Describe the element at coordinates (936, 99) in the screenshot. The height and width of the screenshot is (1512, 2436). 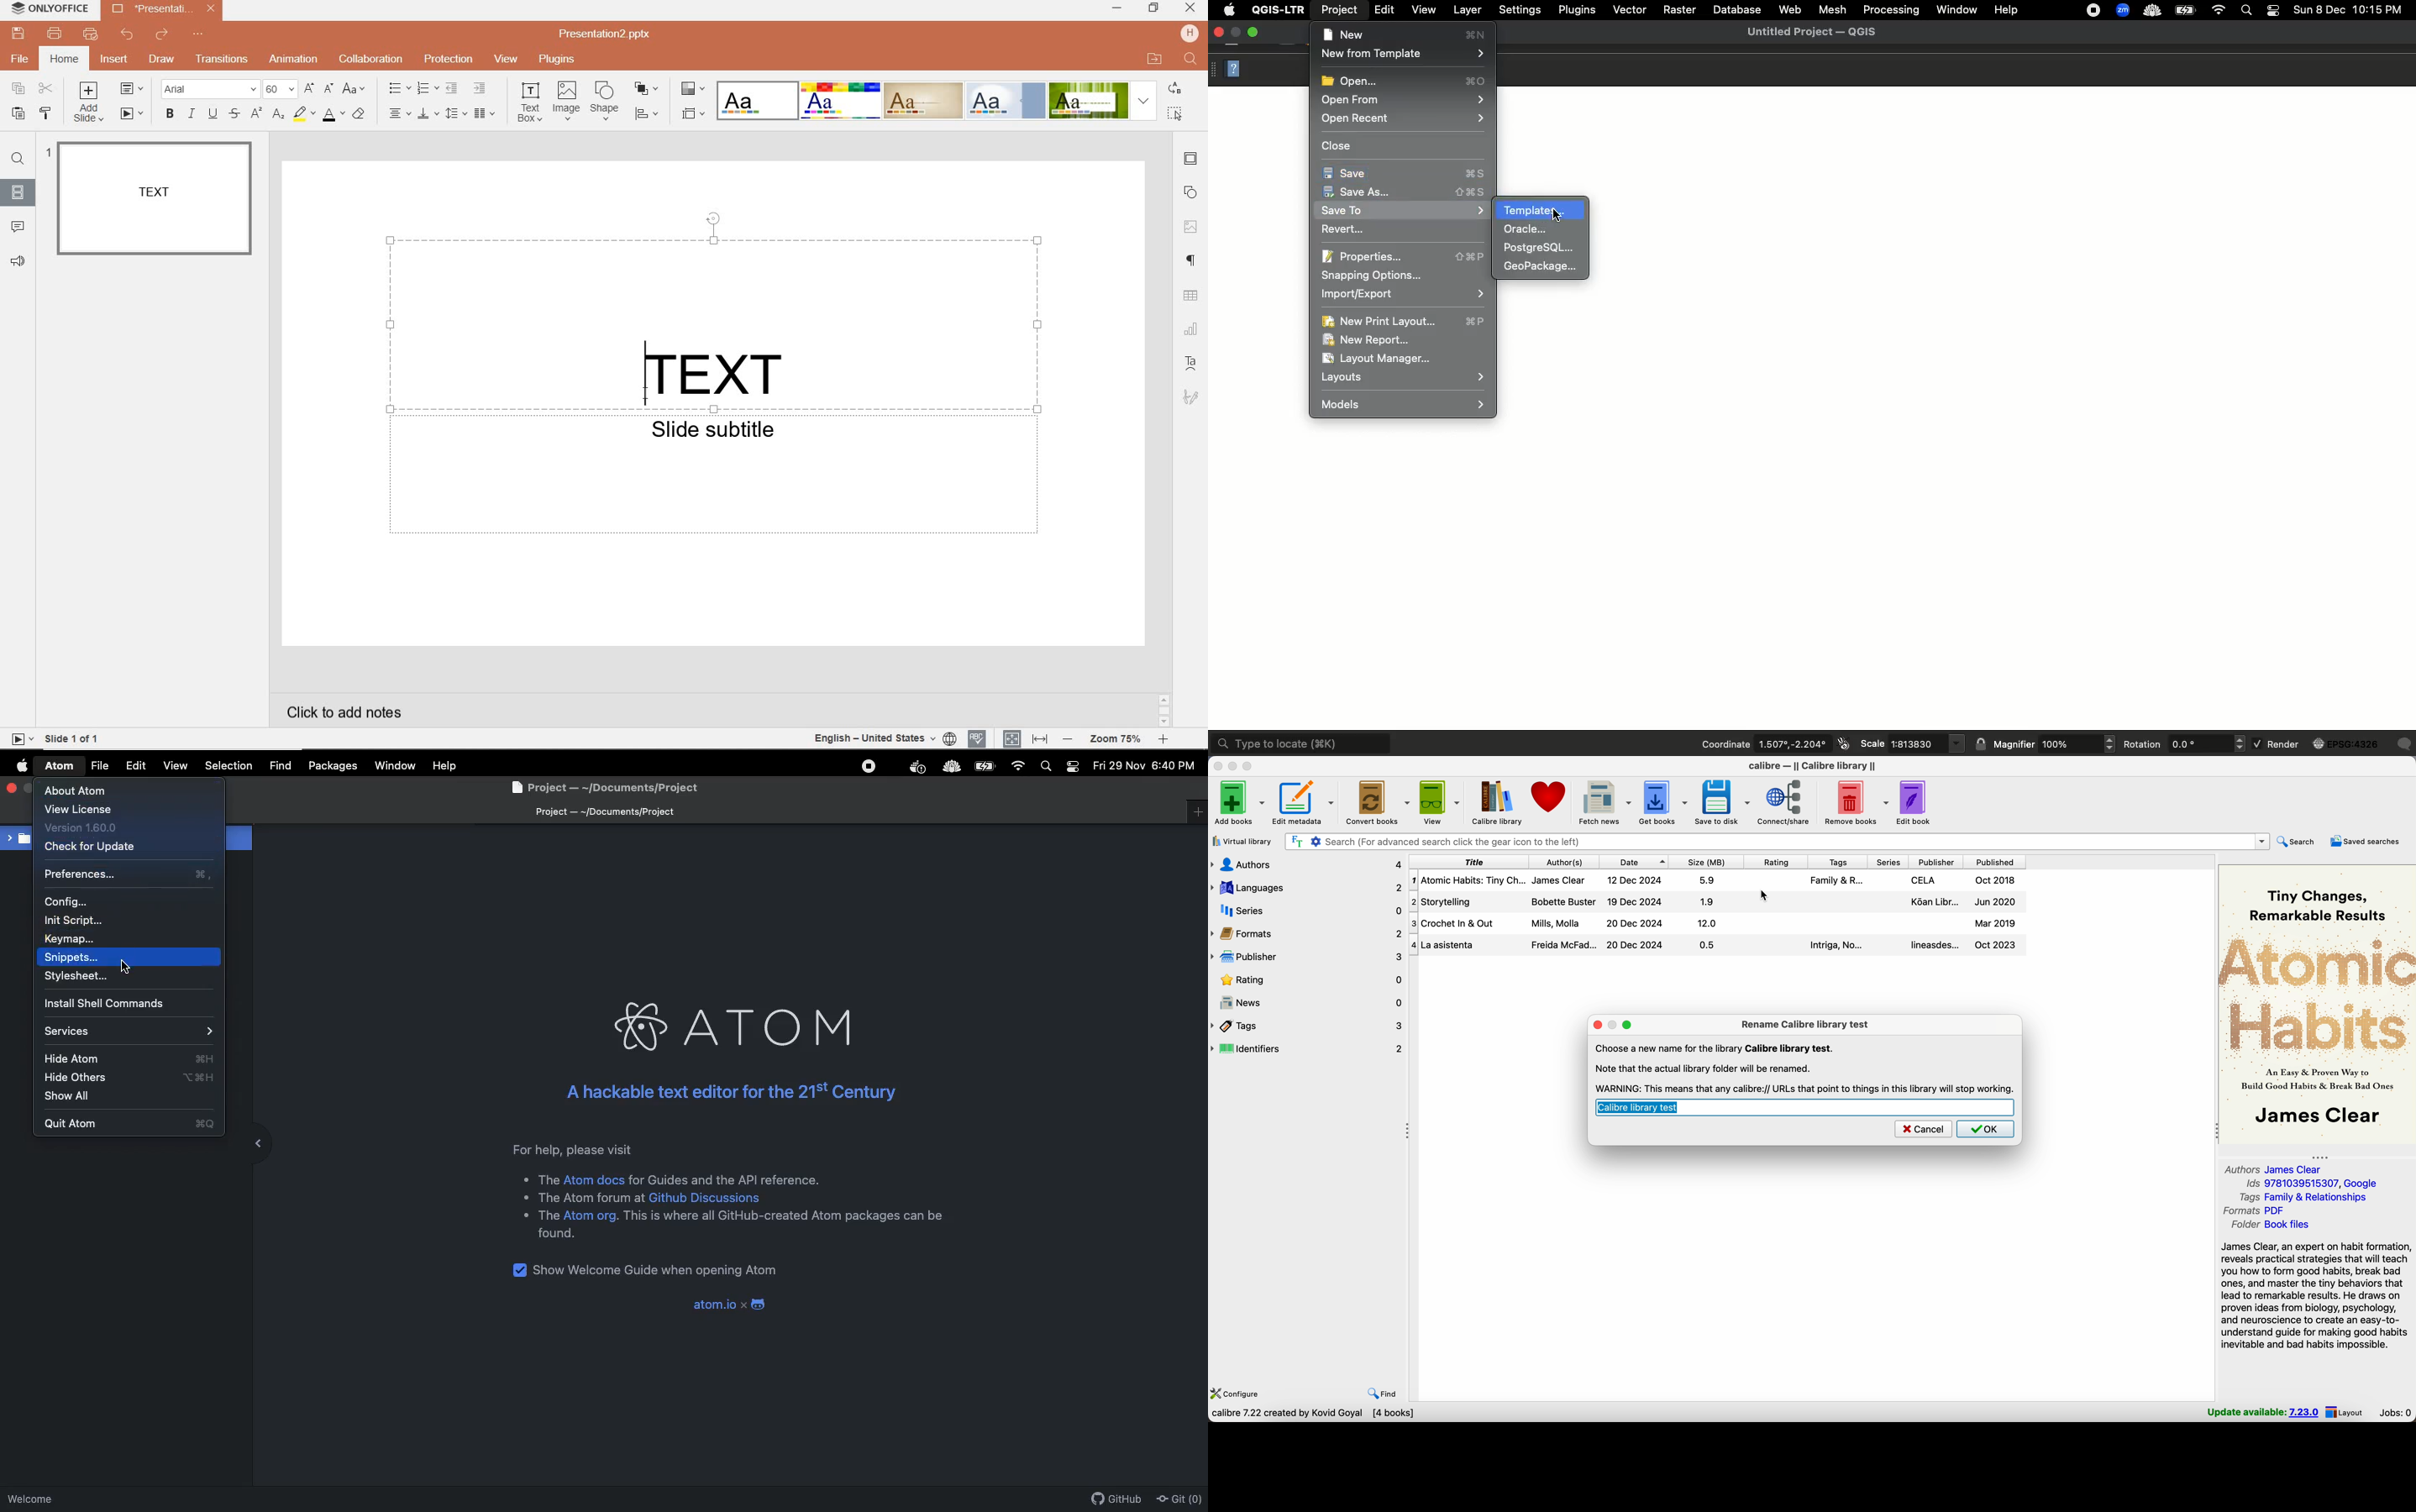
I see `TEXT EFFECTS` at that location.